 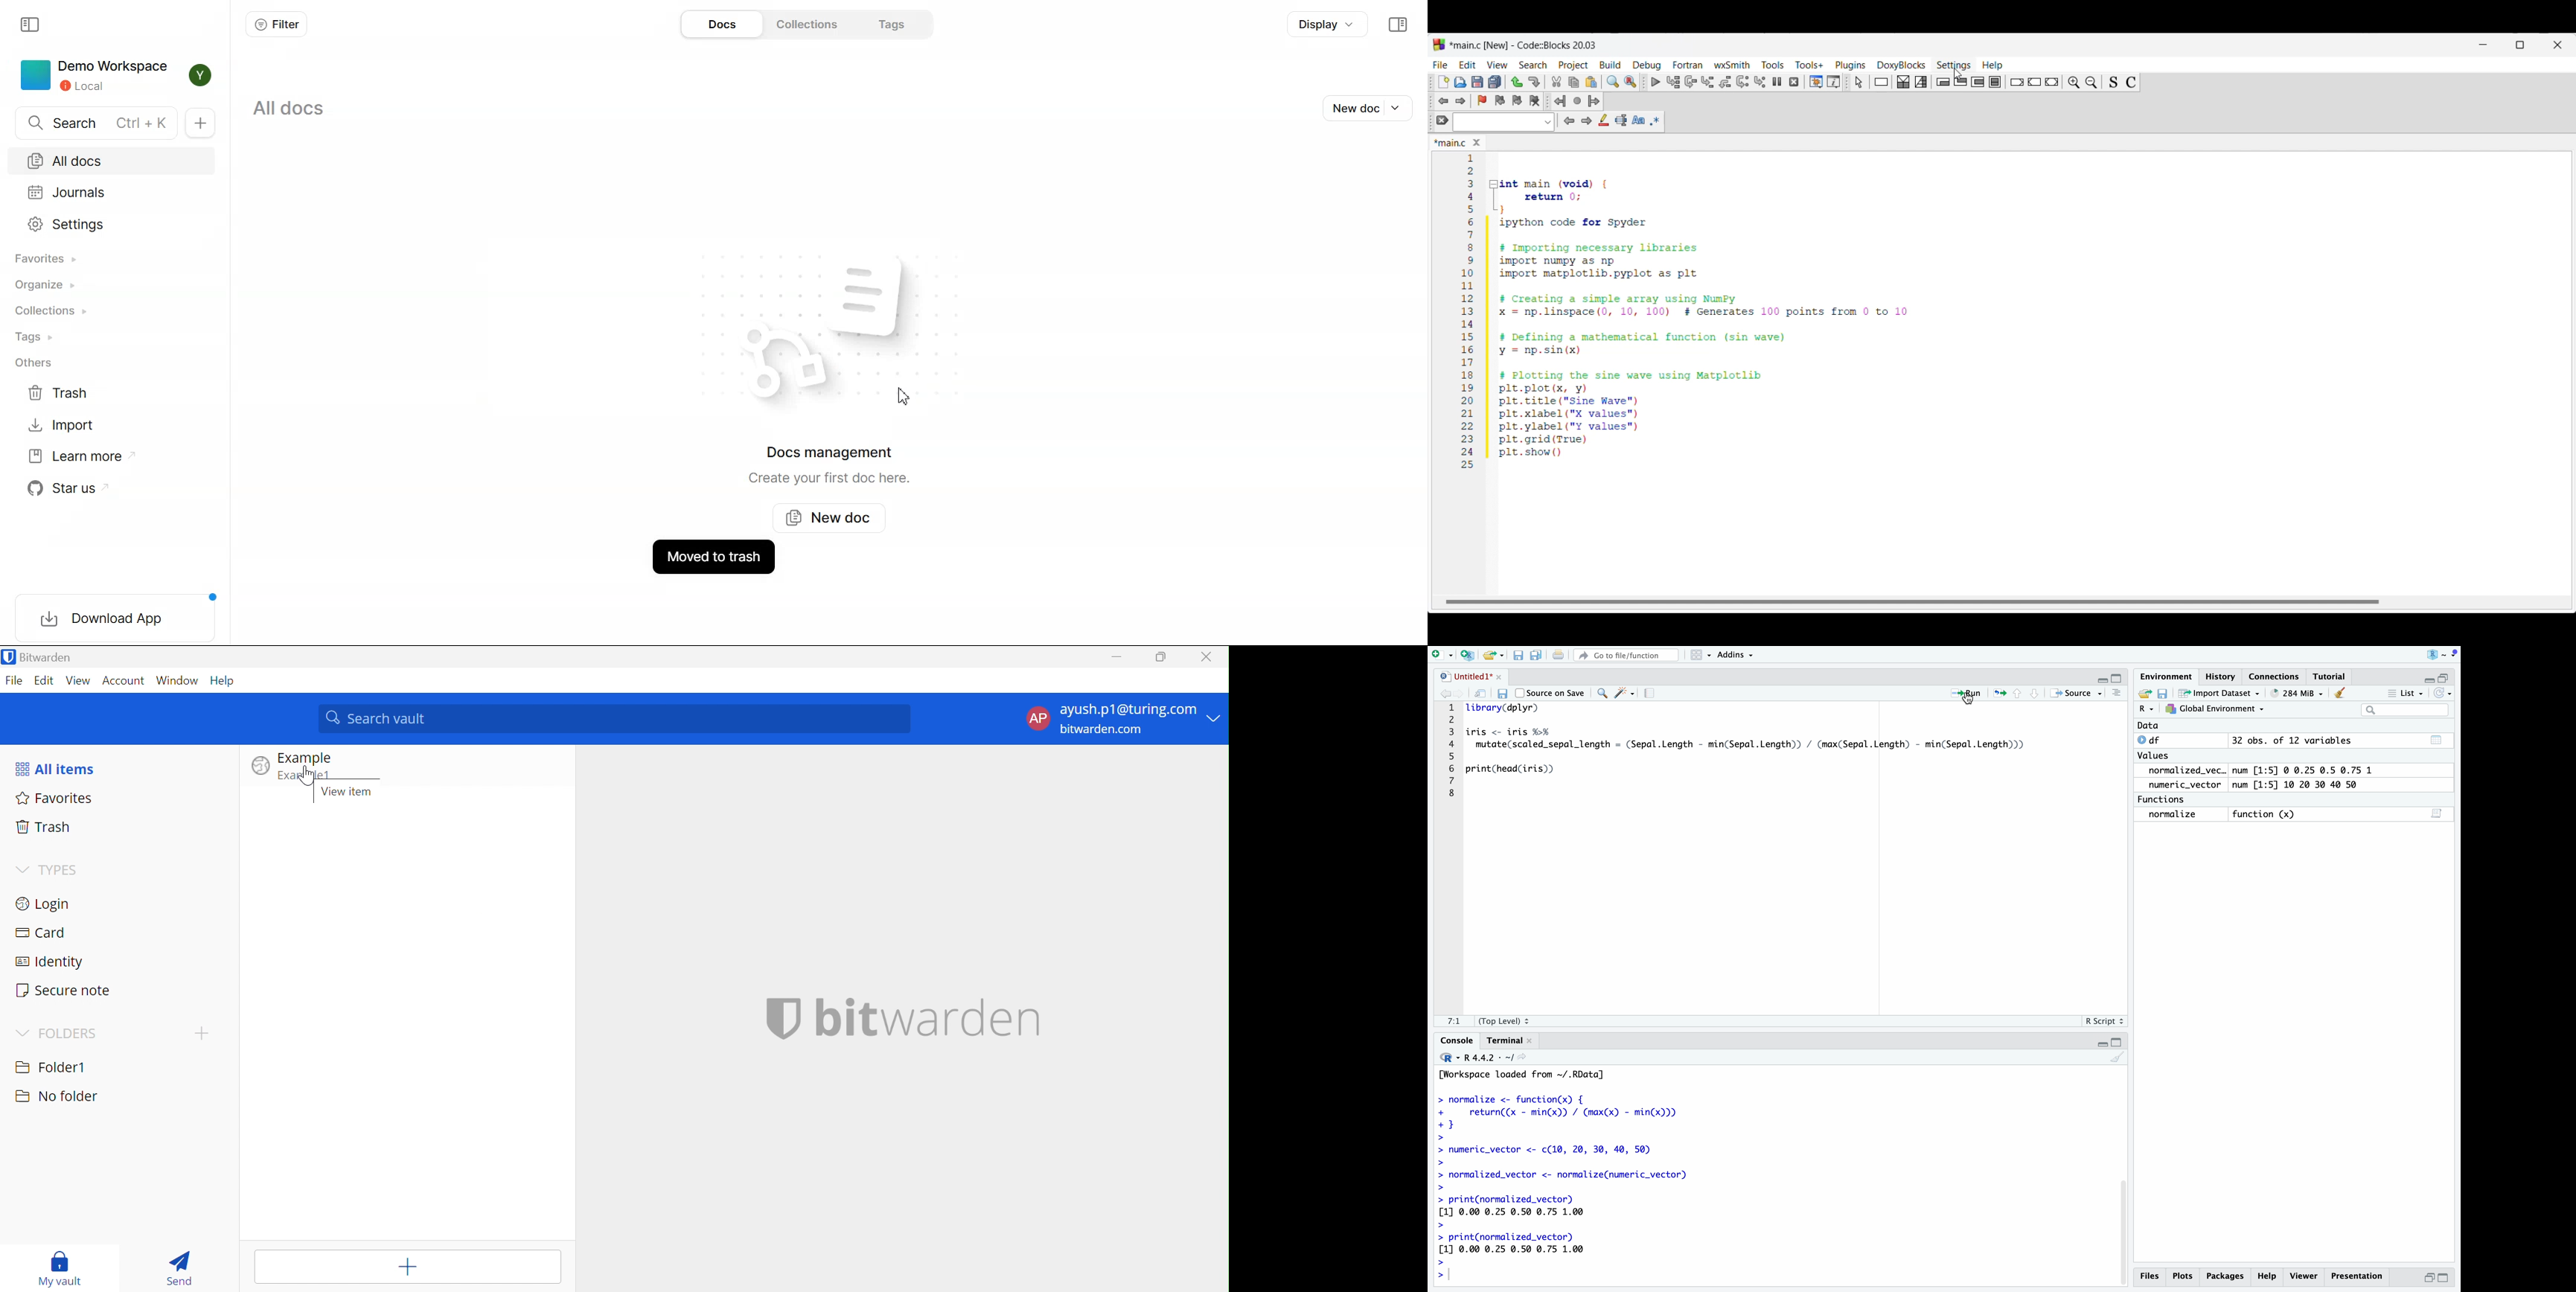 What do you see at coordinates (2267, 815) in the screenshot?
I see `function (x)` at bounding box center [2267, 815].